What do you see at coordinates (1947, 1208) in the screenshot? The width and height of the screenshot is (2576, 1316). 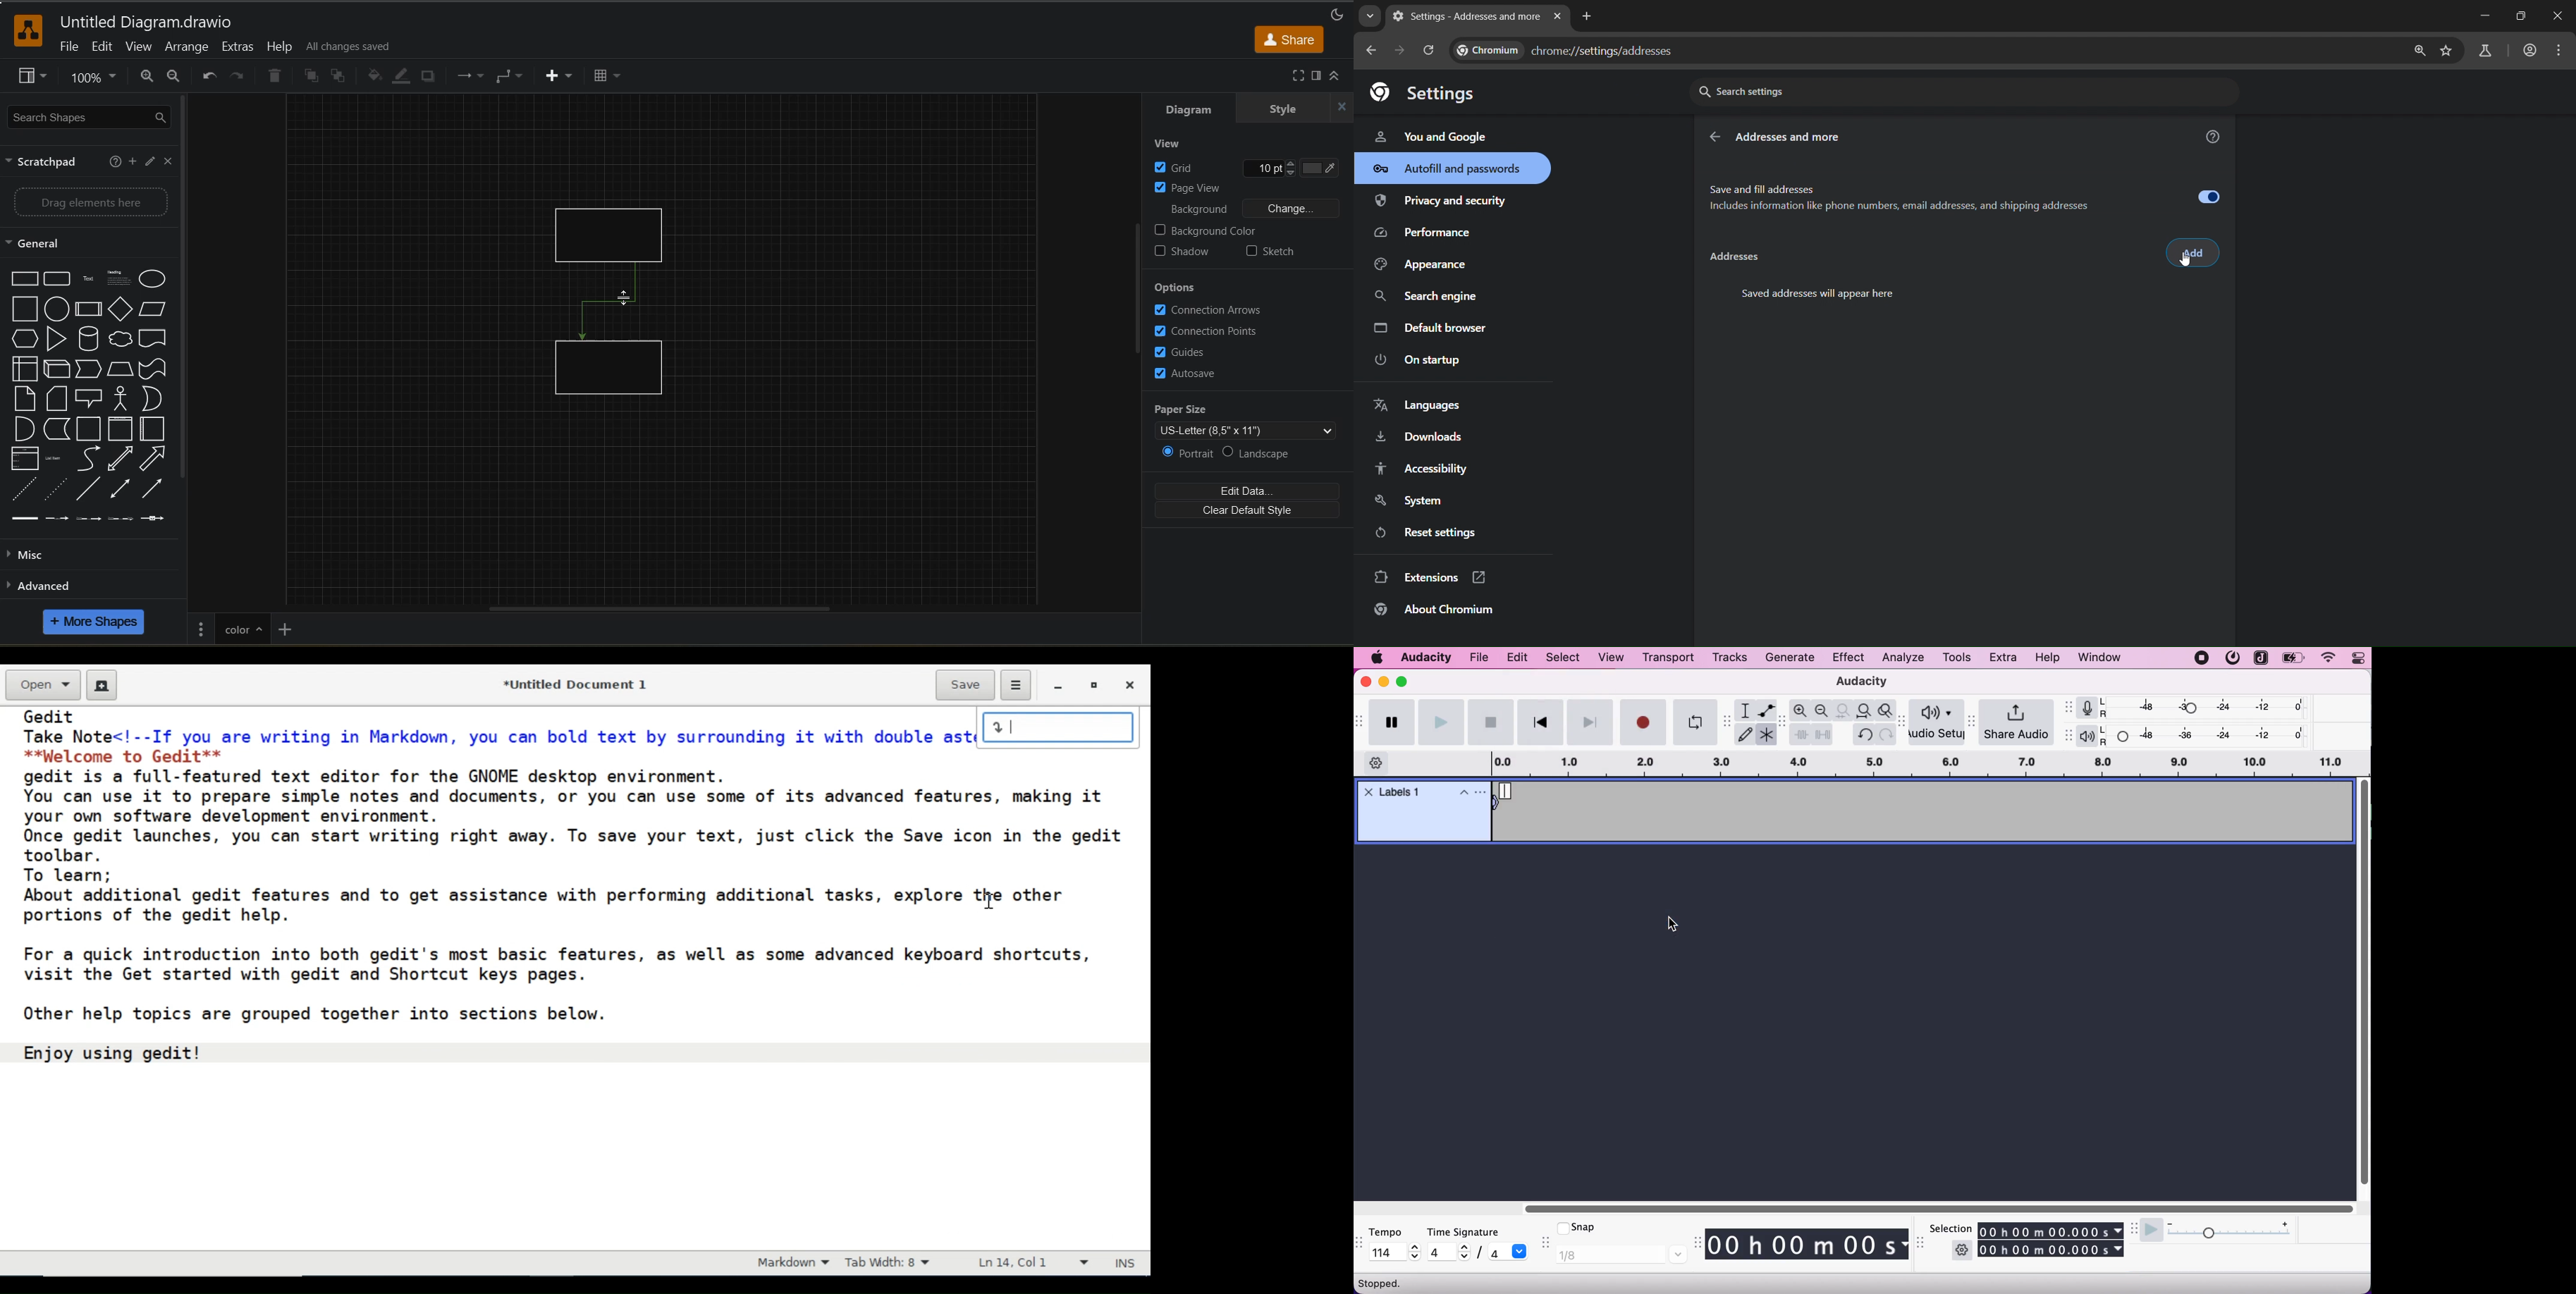 I see `horizontal slider` at bounding box center [1947, 1208].